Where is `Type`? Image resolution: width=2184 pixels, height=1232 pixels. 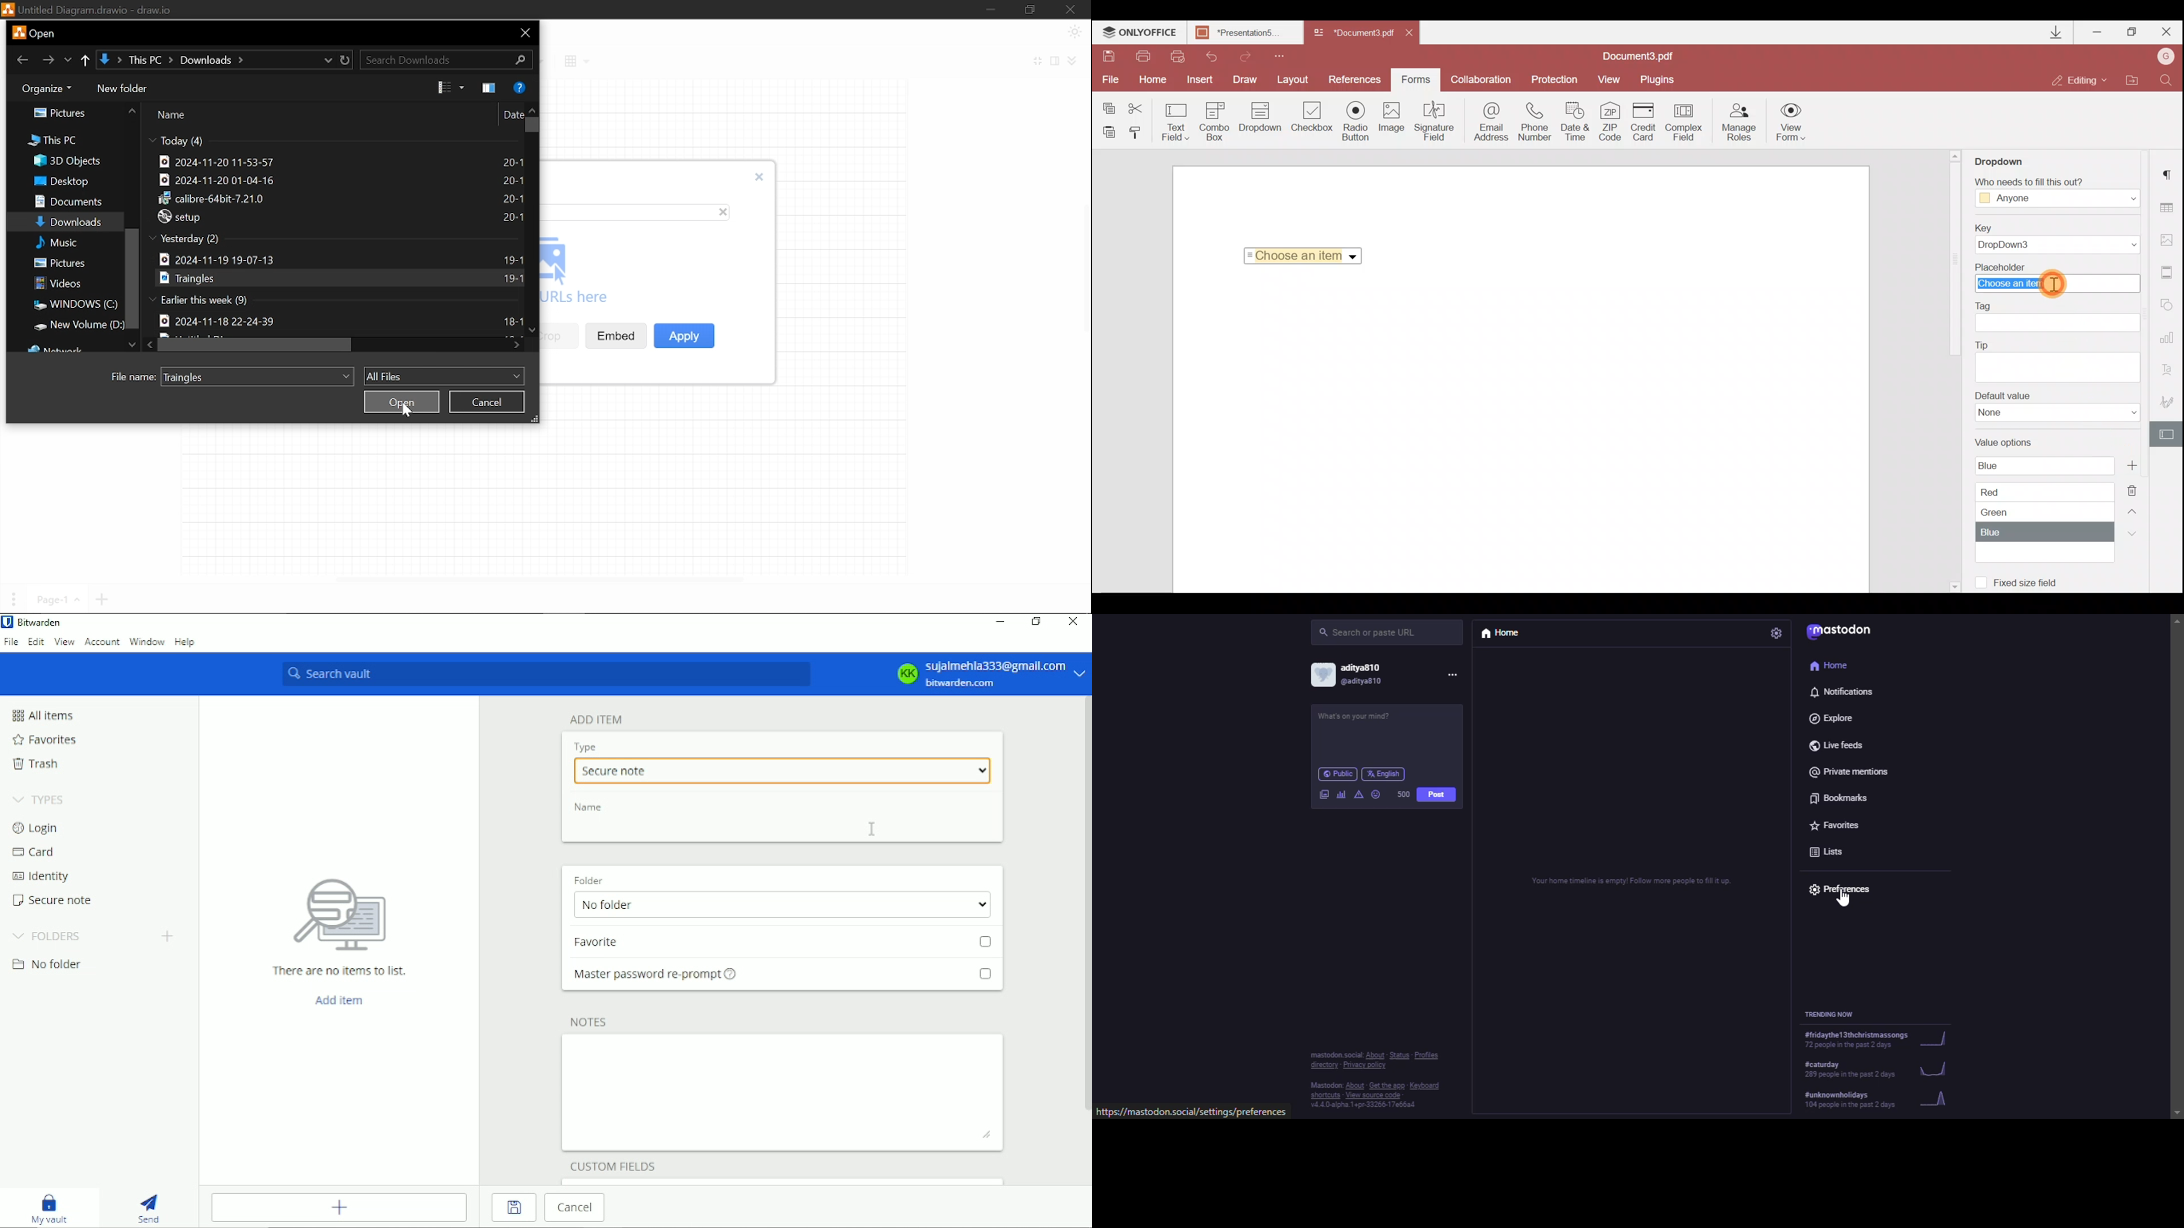
Type is located at coordinates (586, 747).